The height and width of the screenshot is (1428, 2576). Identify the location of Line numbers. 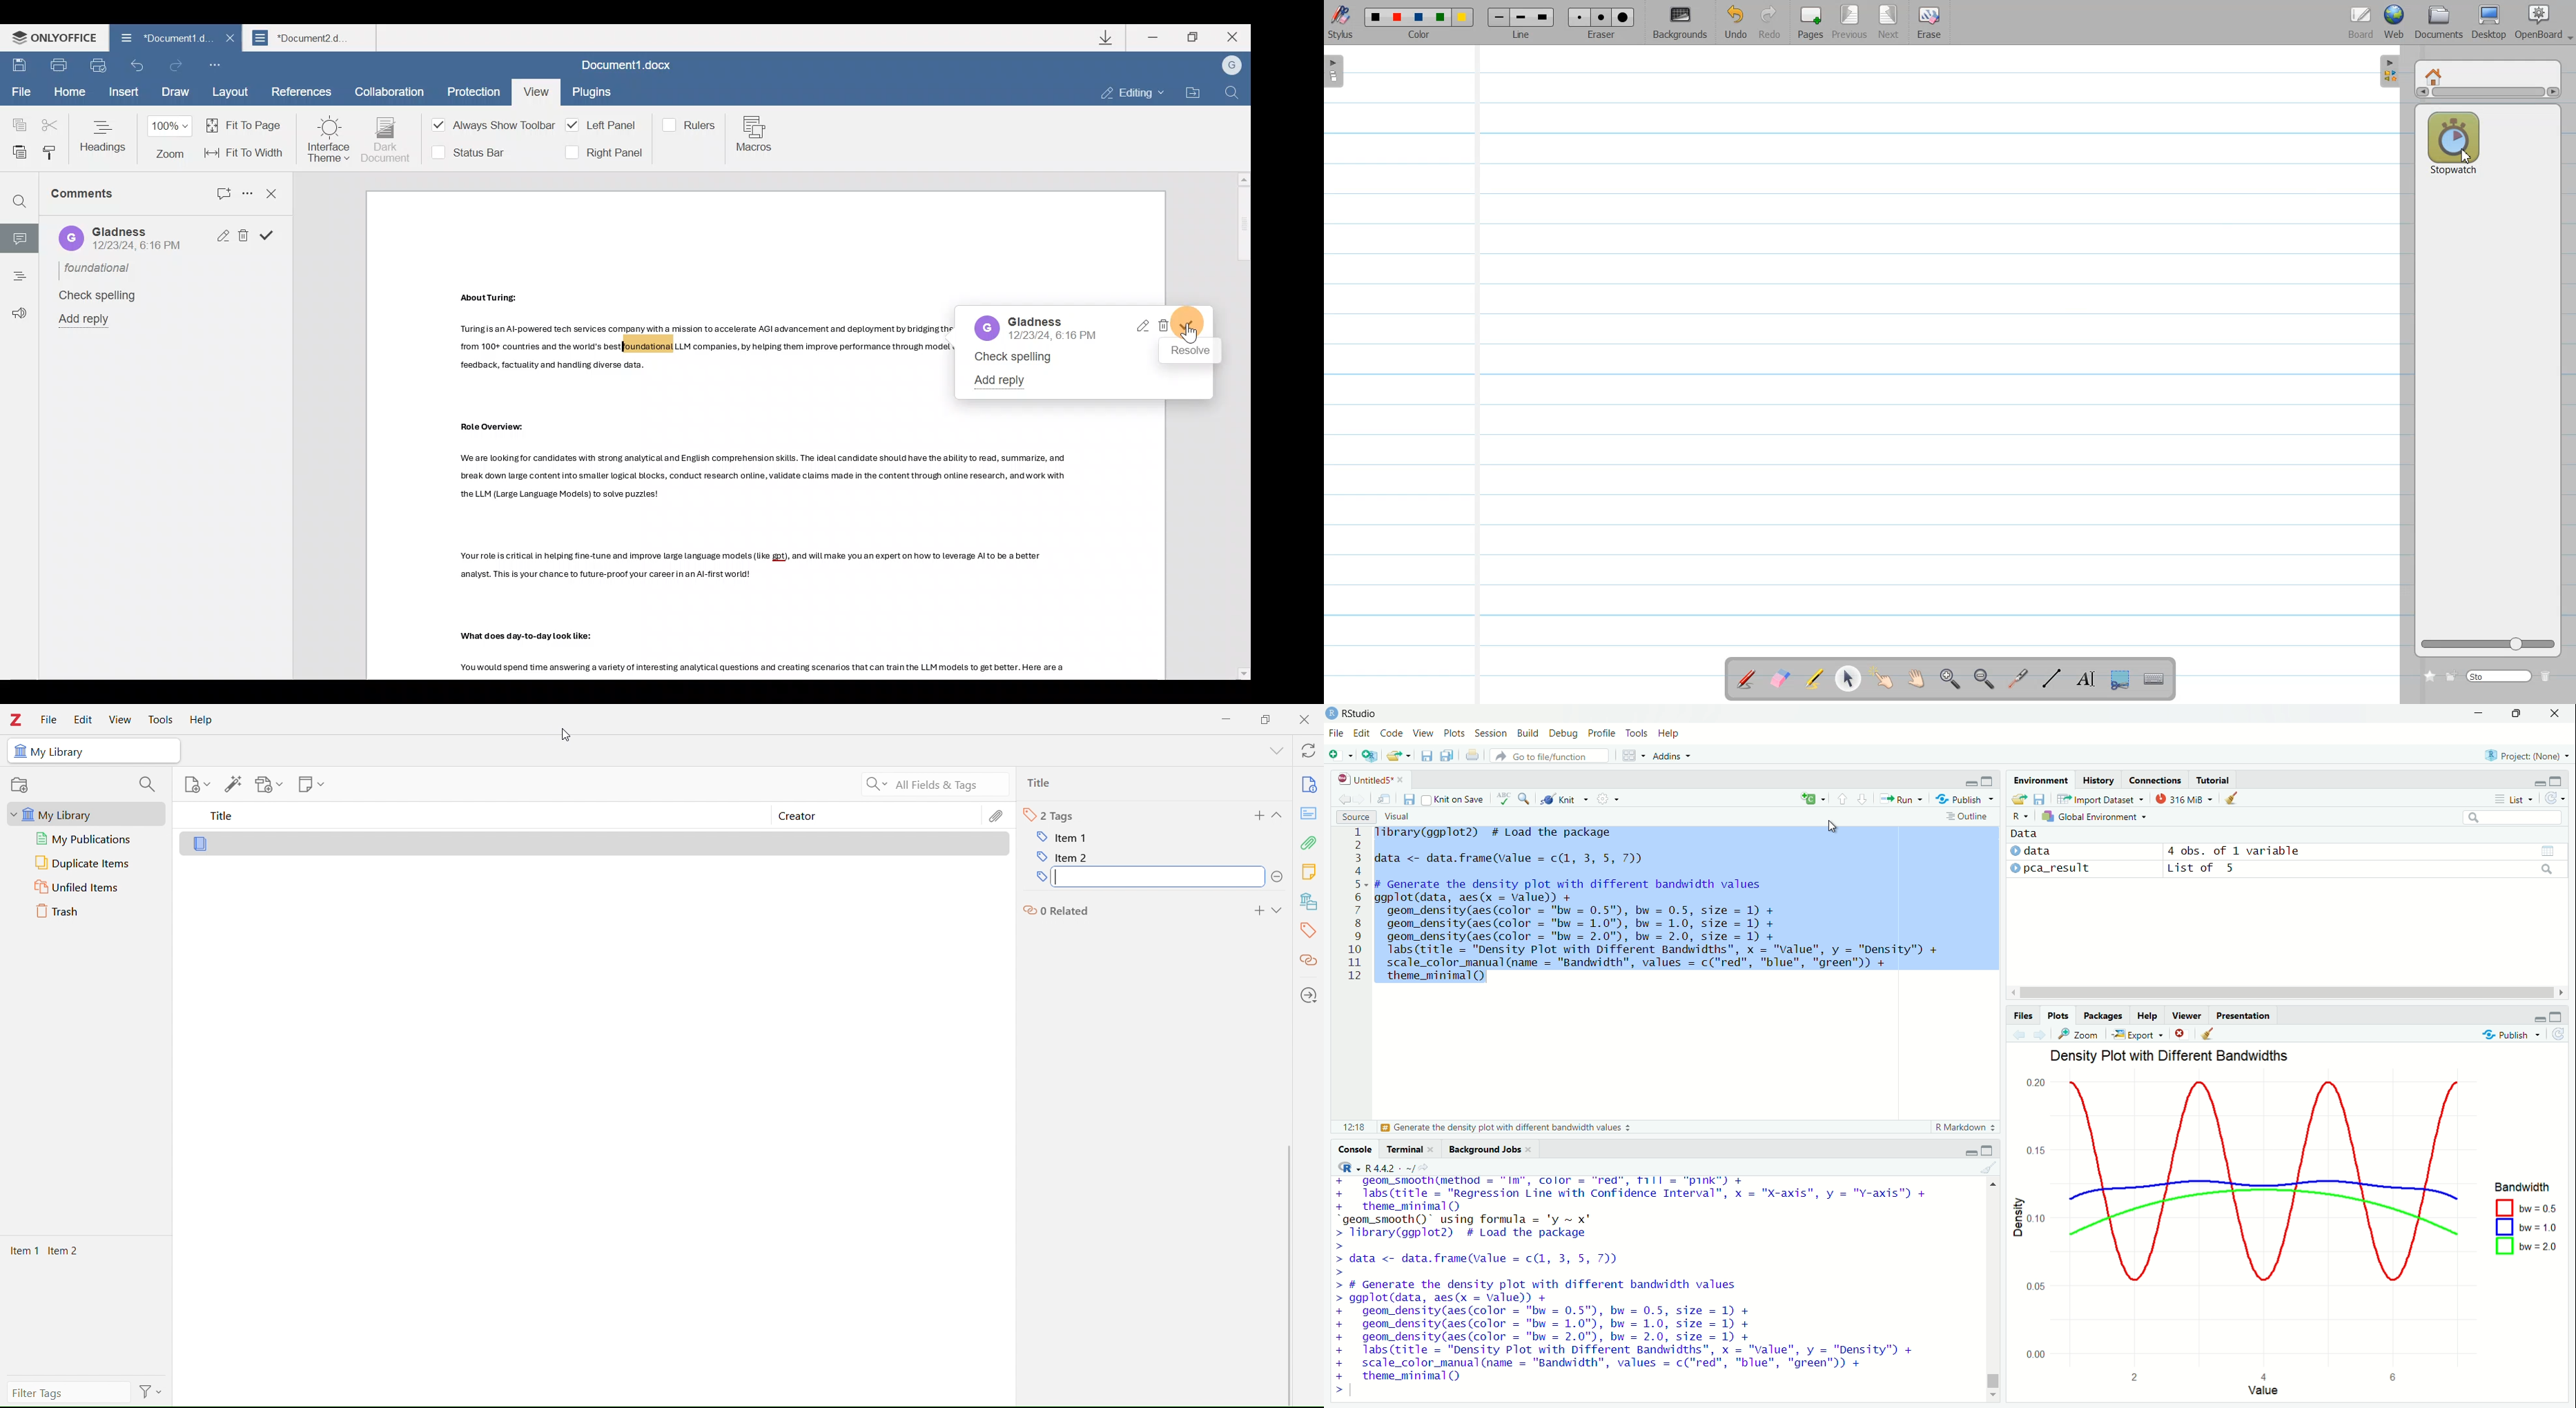
(1351, 906).